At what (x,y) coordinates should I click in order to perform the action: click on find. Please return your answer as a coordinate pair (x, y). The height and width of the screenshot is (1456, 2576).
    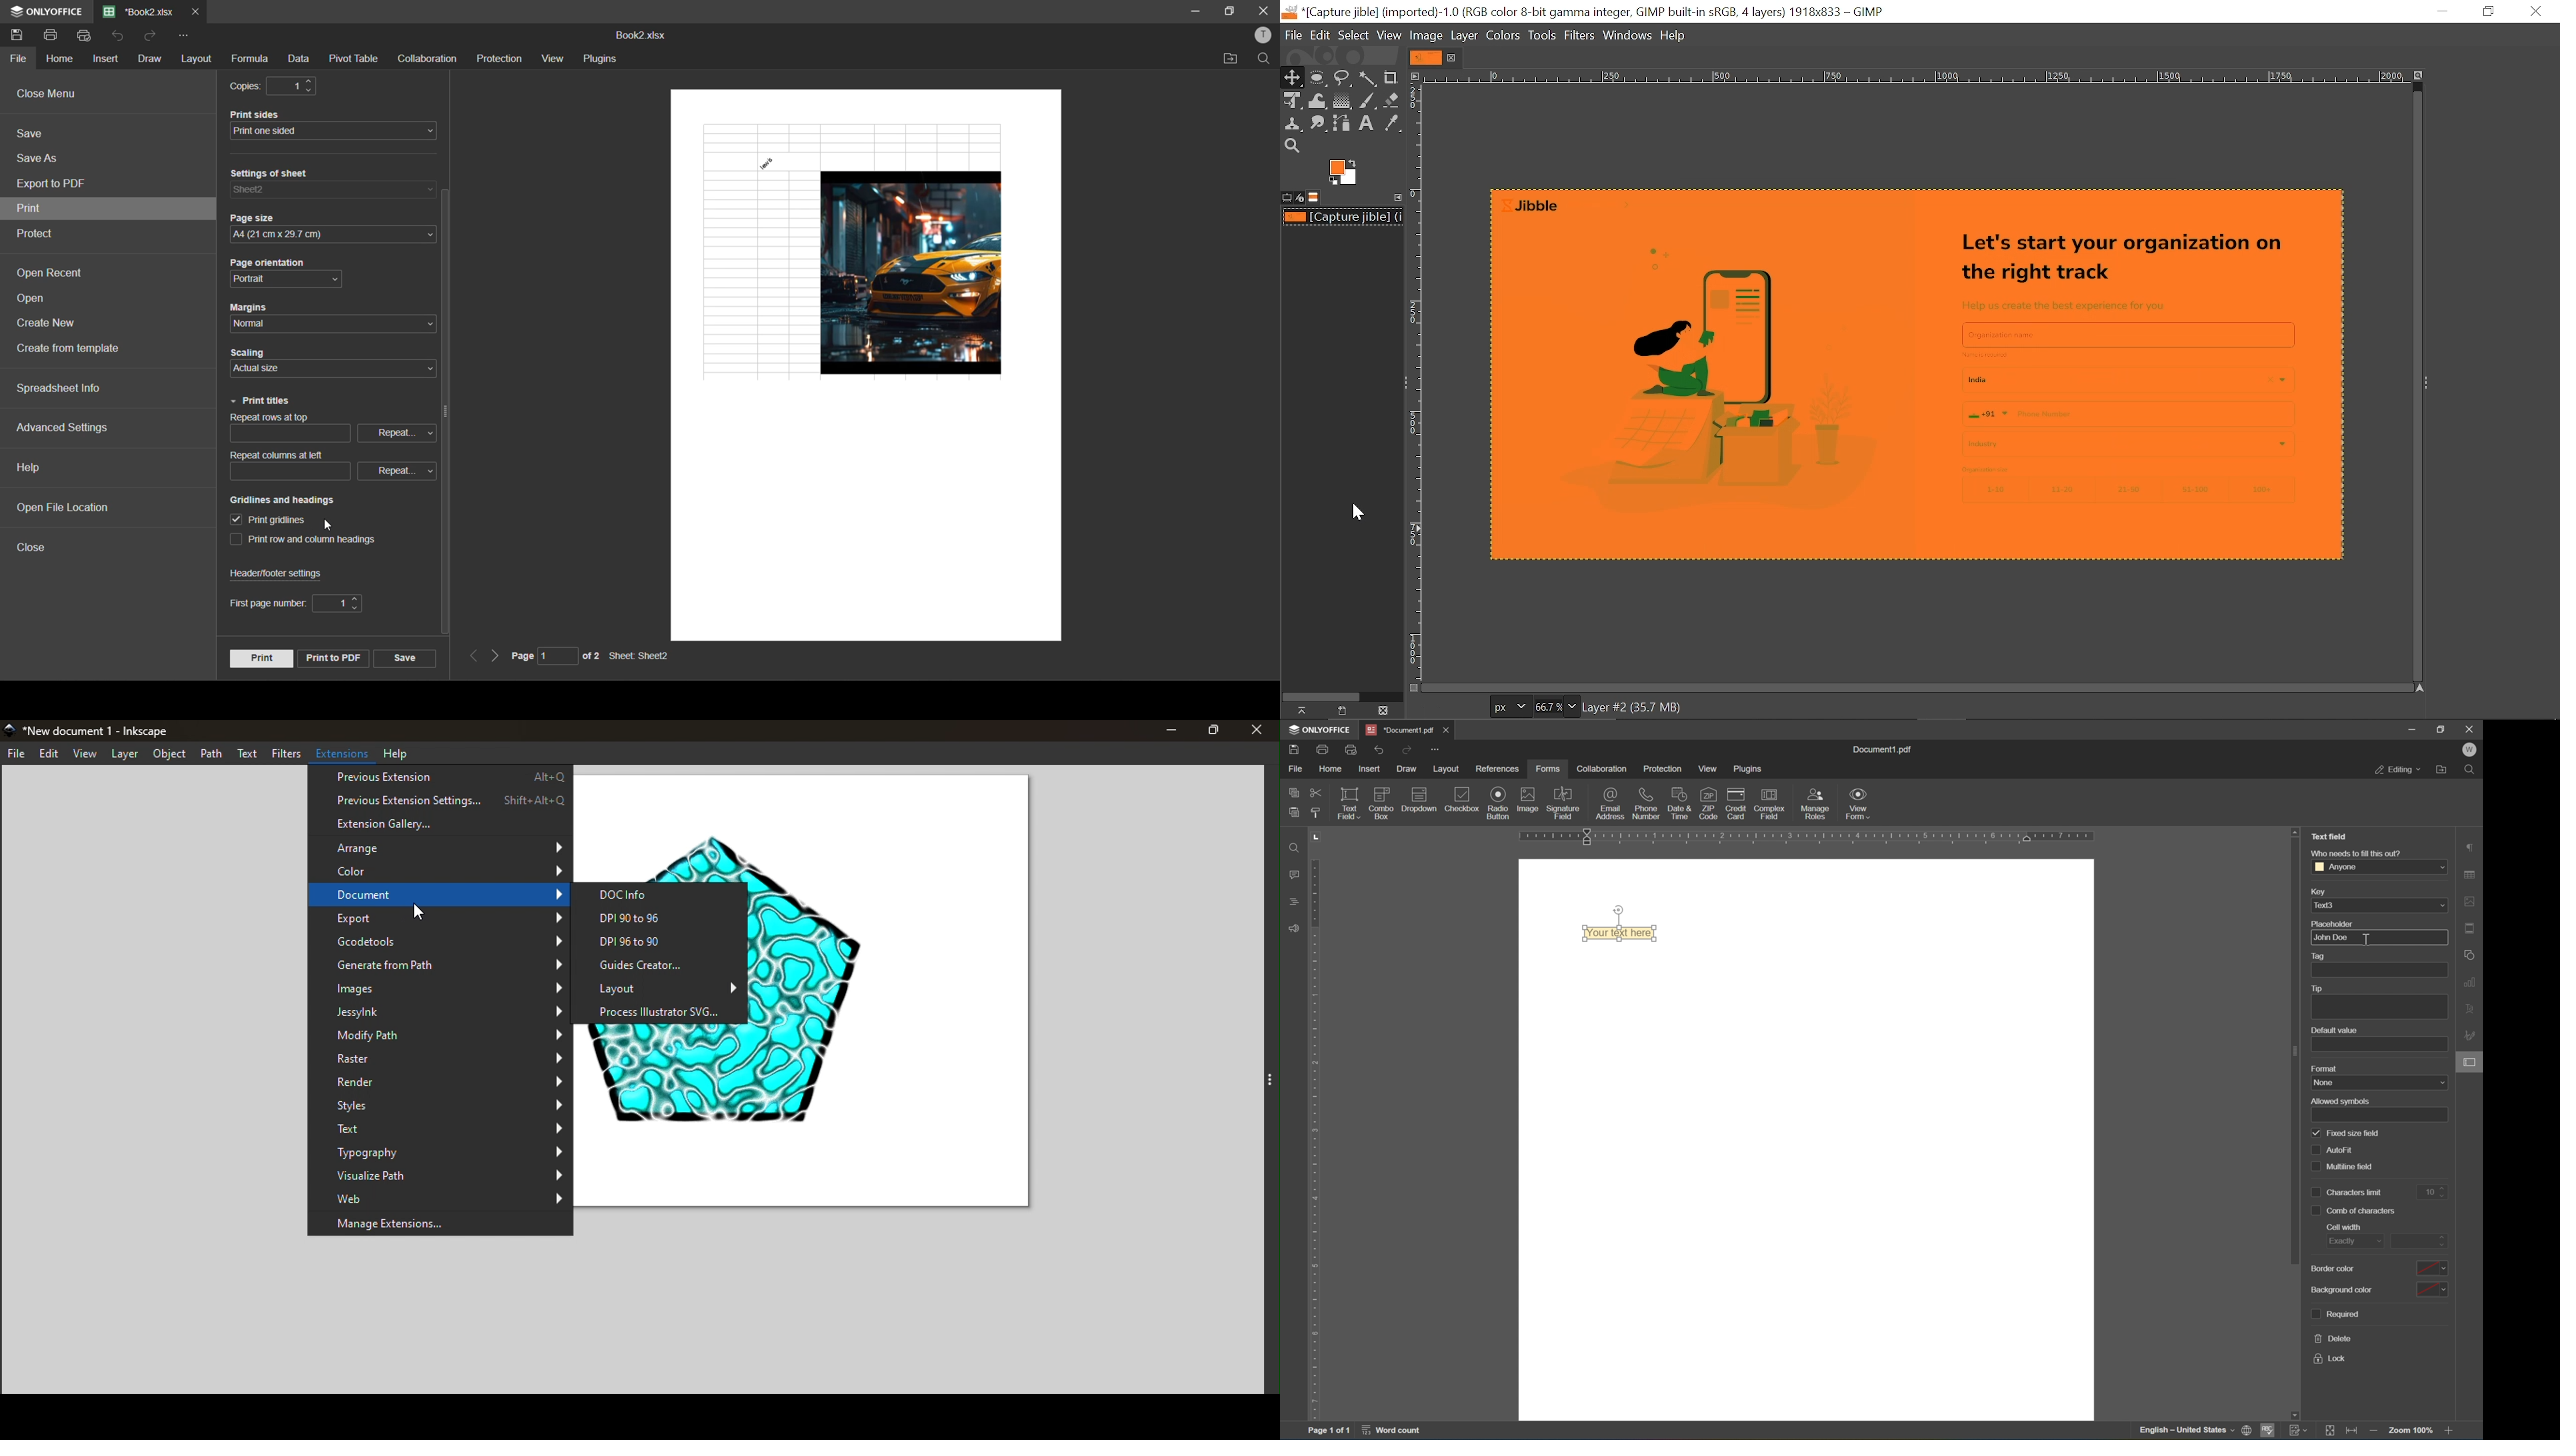
    Looking at the image, I should click on (1297, 848).